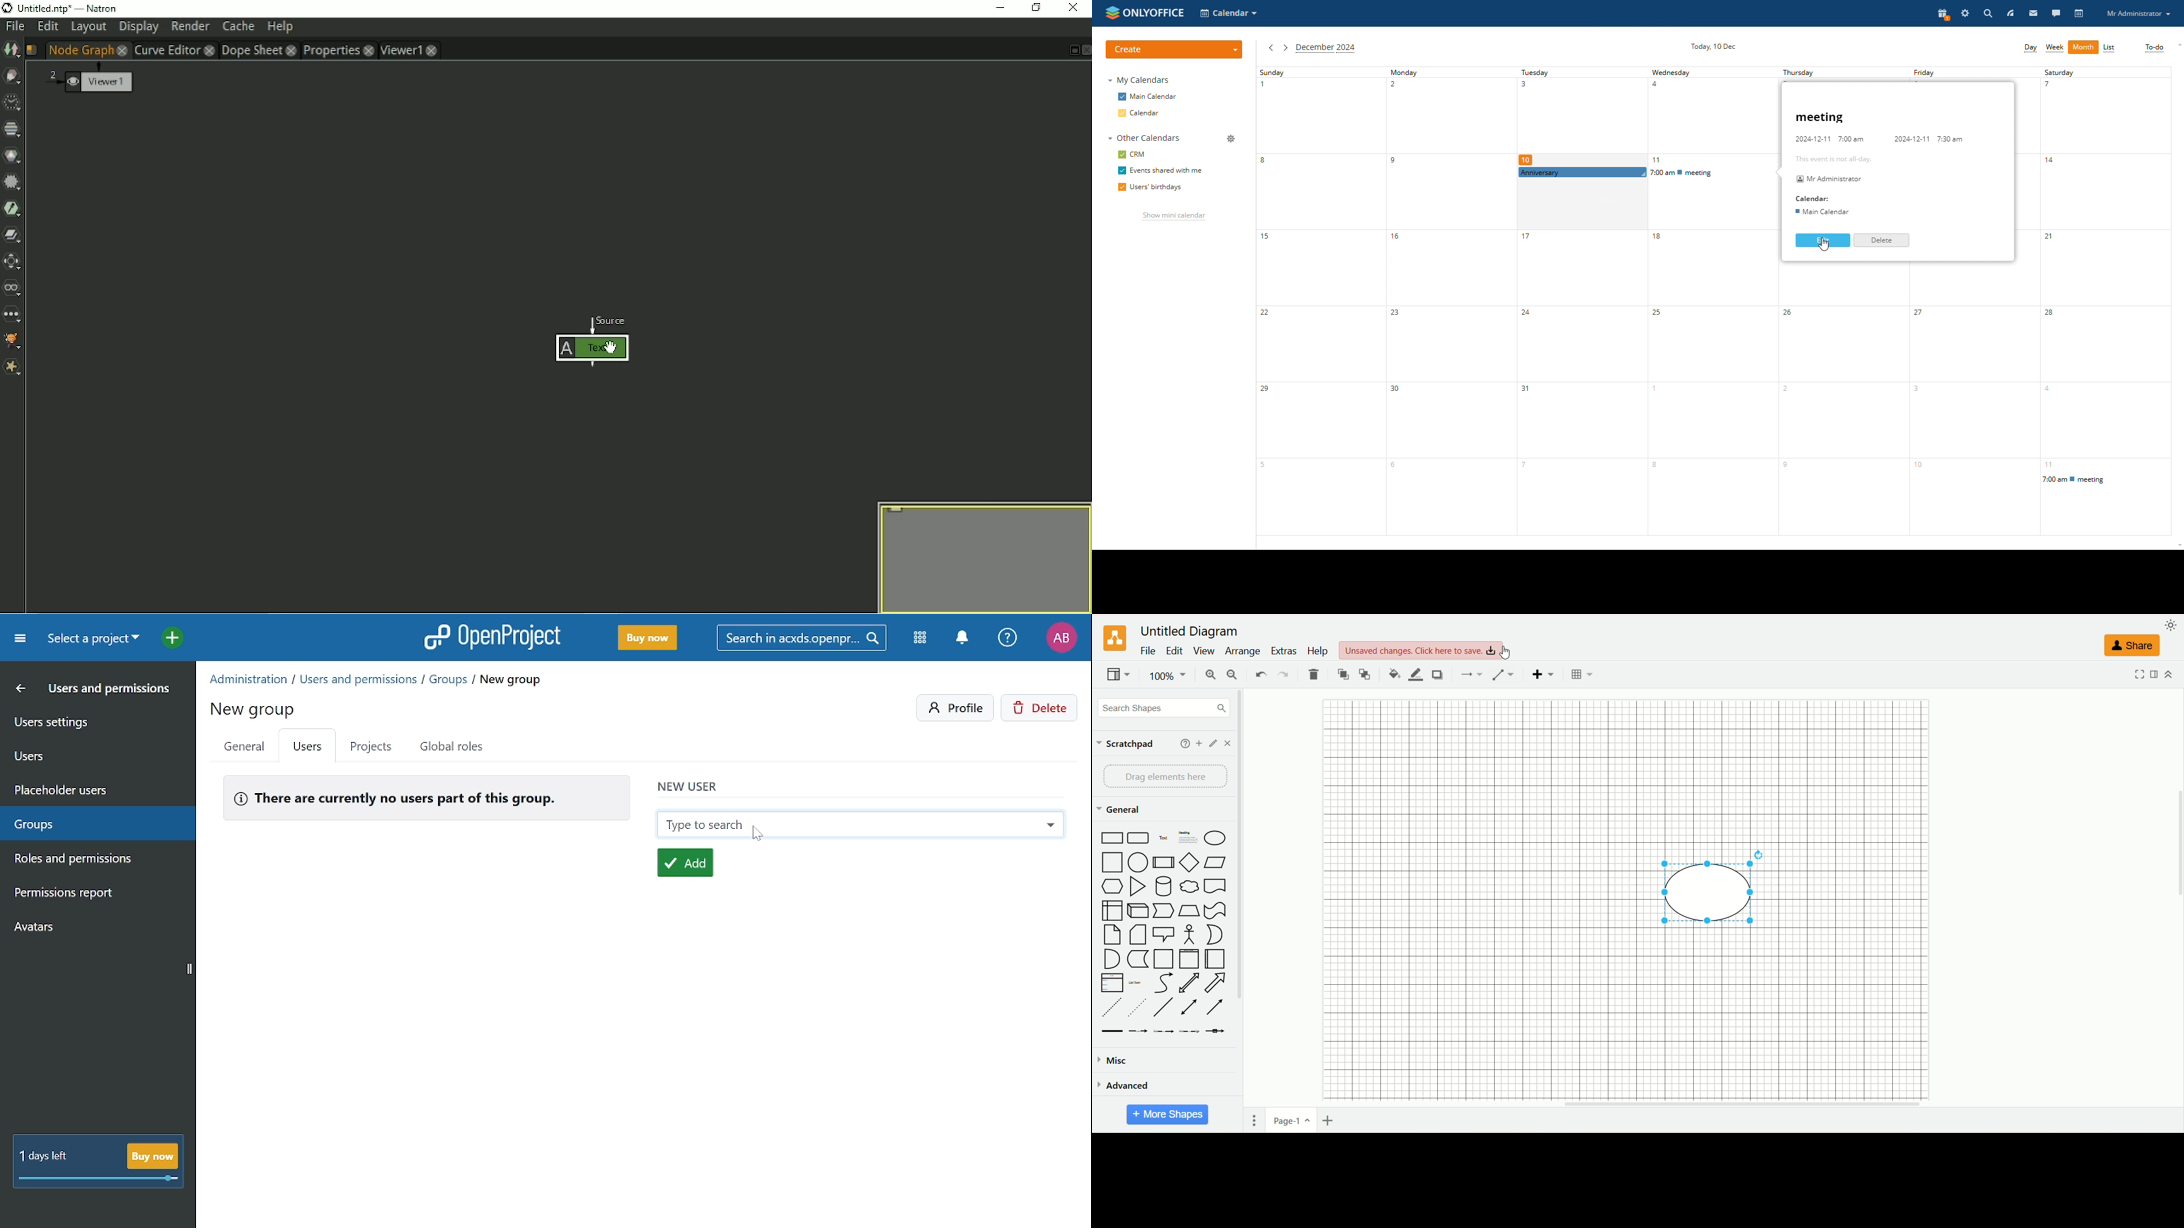  What do you see at coordinates (1243, 910) in the screenshot?
I see `vertical scroll bar` at bounding box center [1243, 910].